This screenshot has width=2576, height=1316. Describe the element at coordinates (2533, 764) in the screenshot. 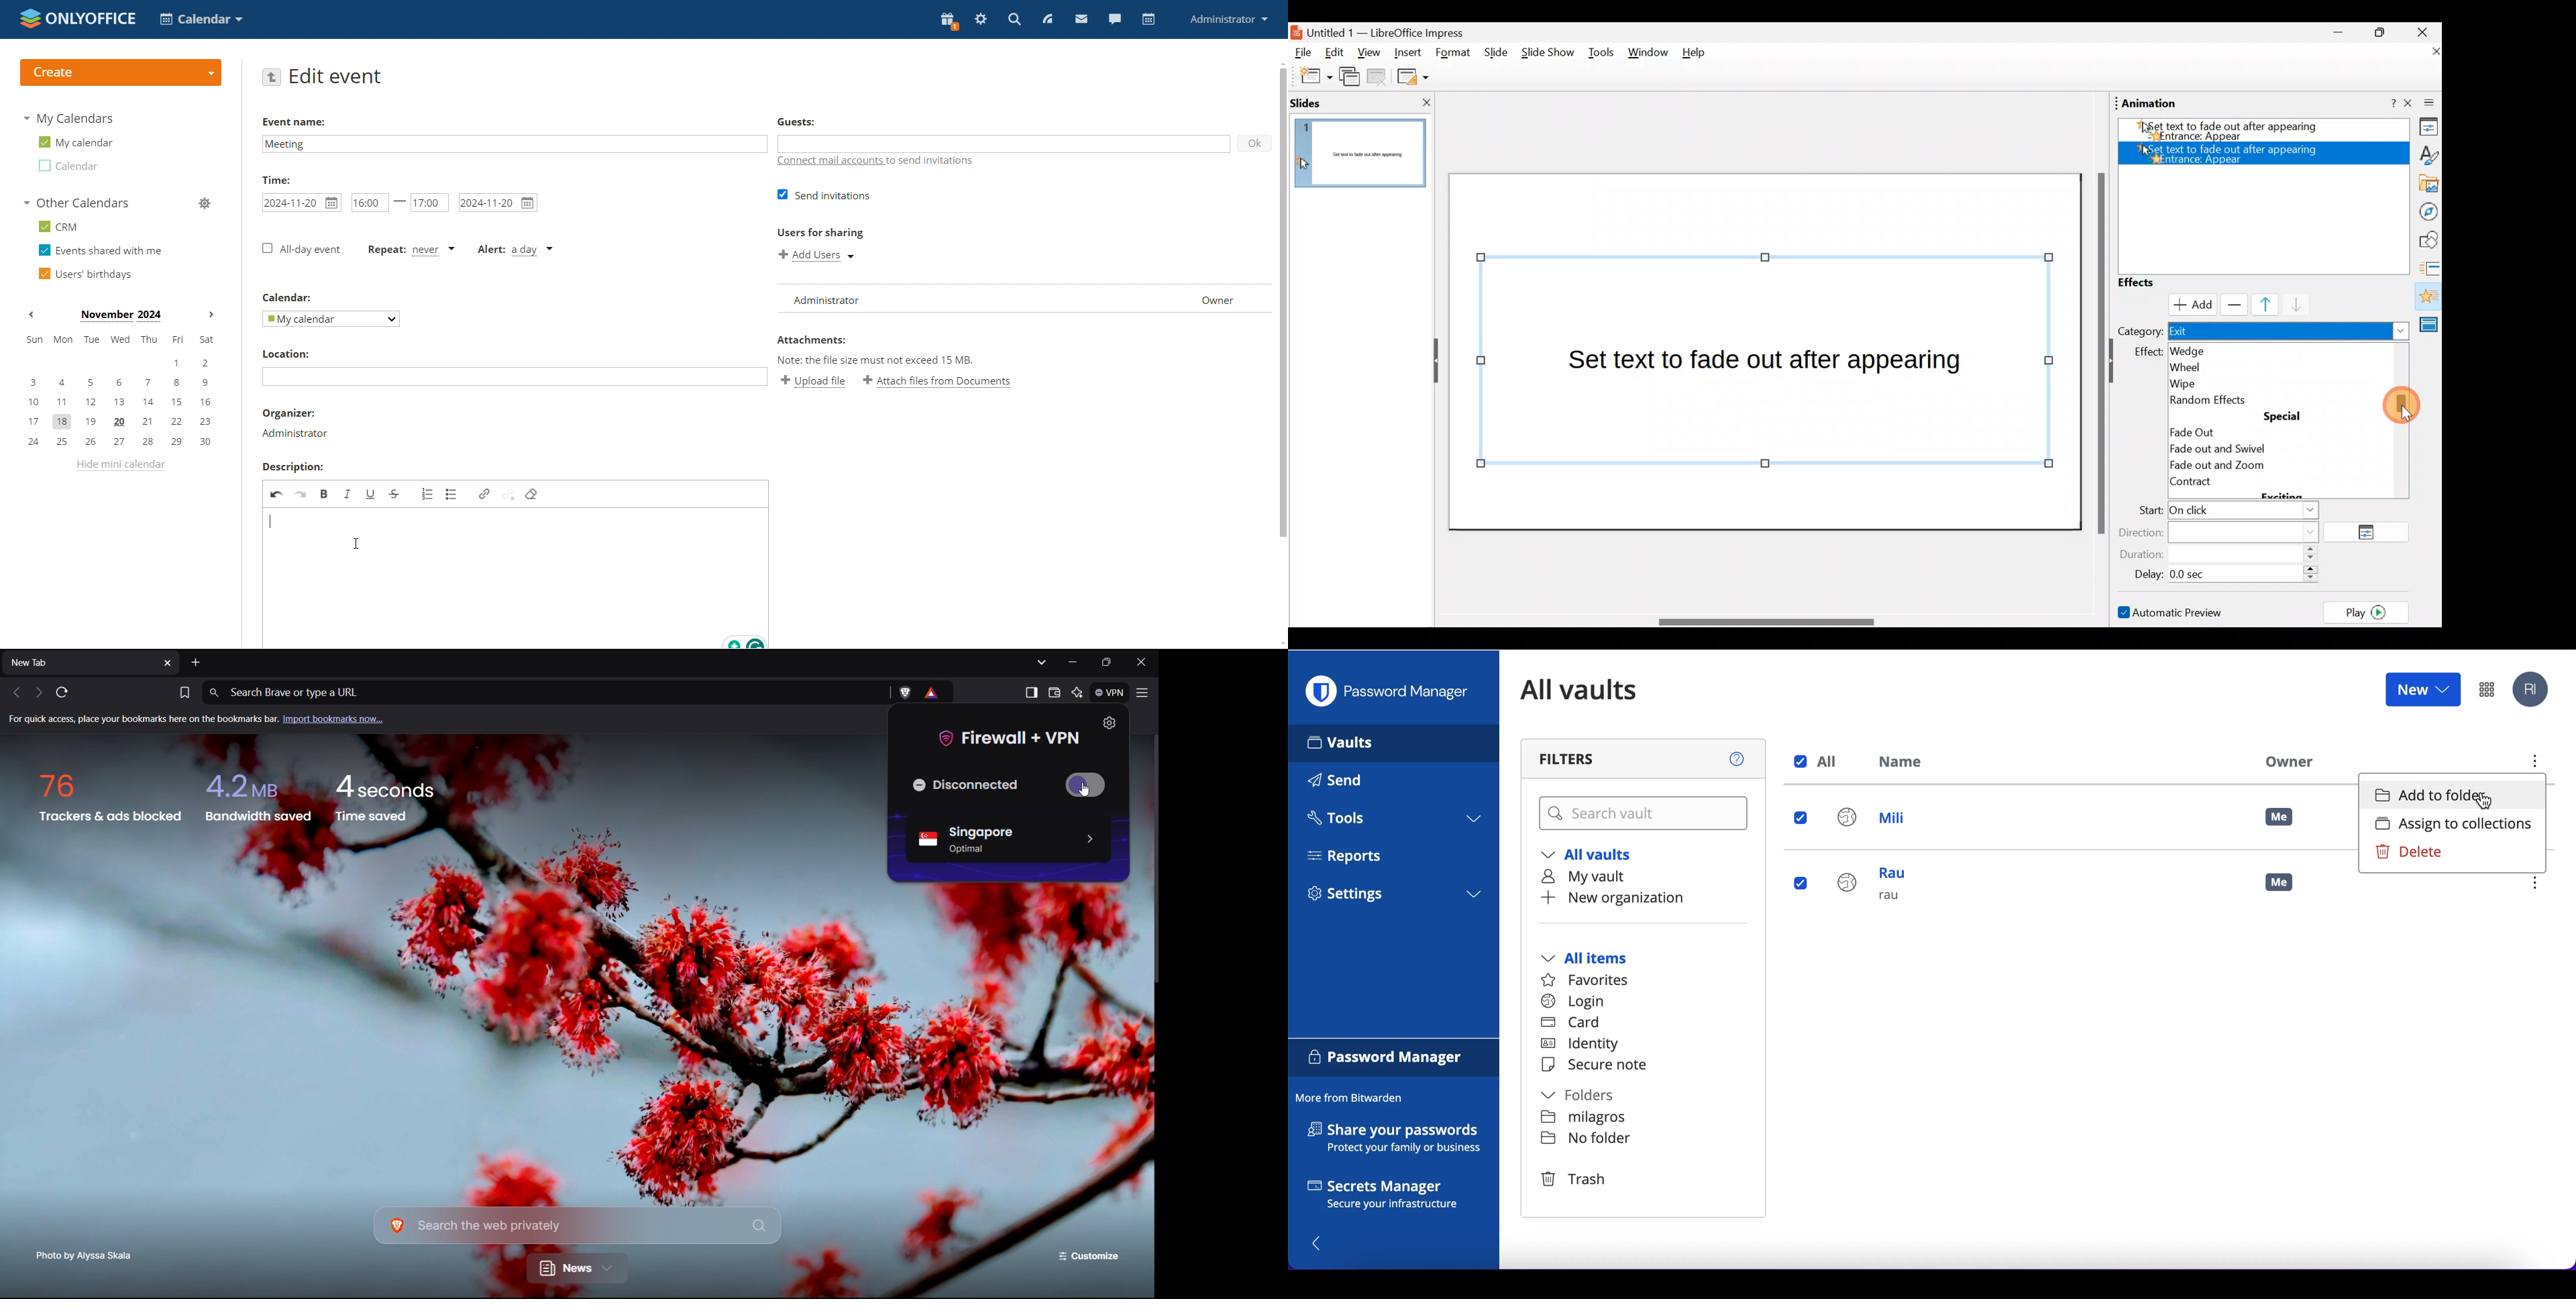

I see `menu` at that location.